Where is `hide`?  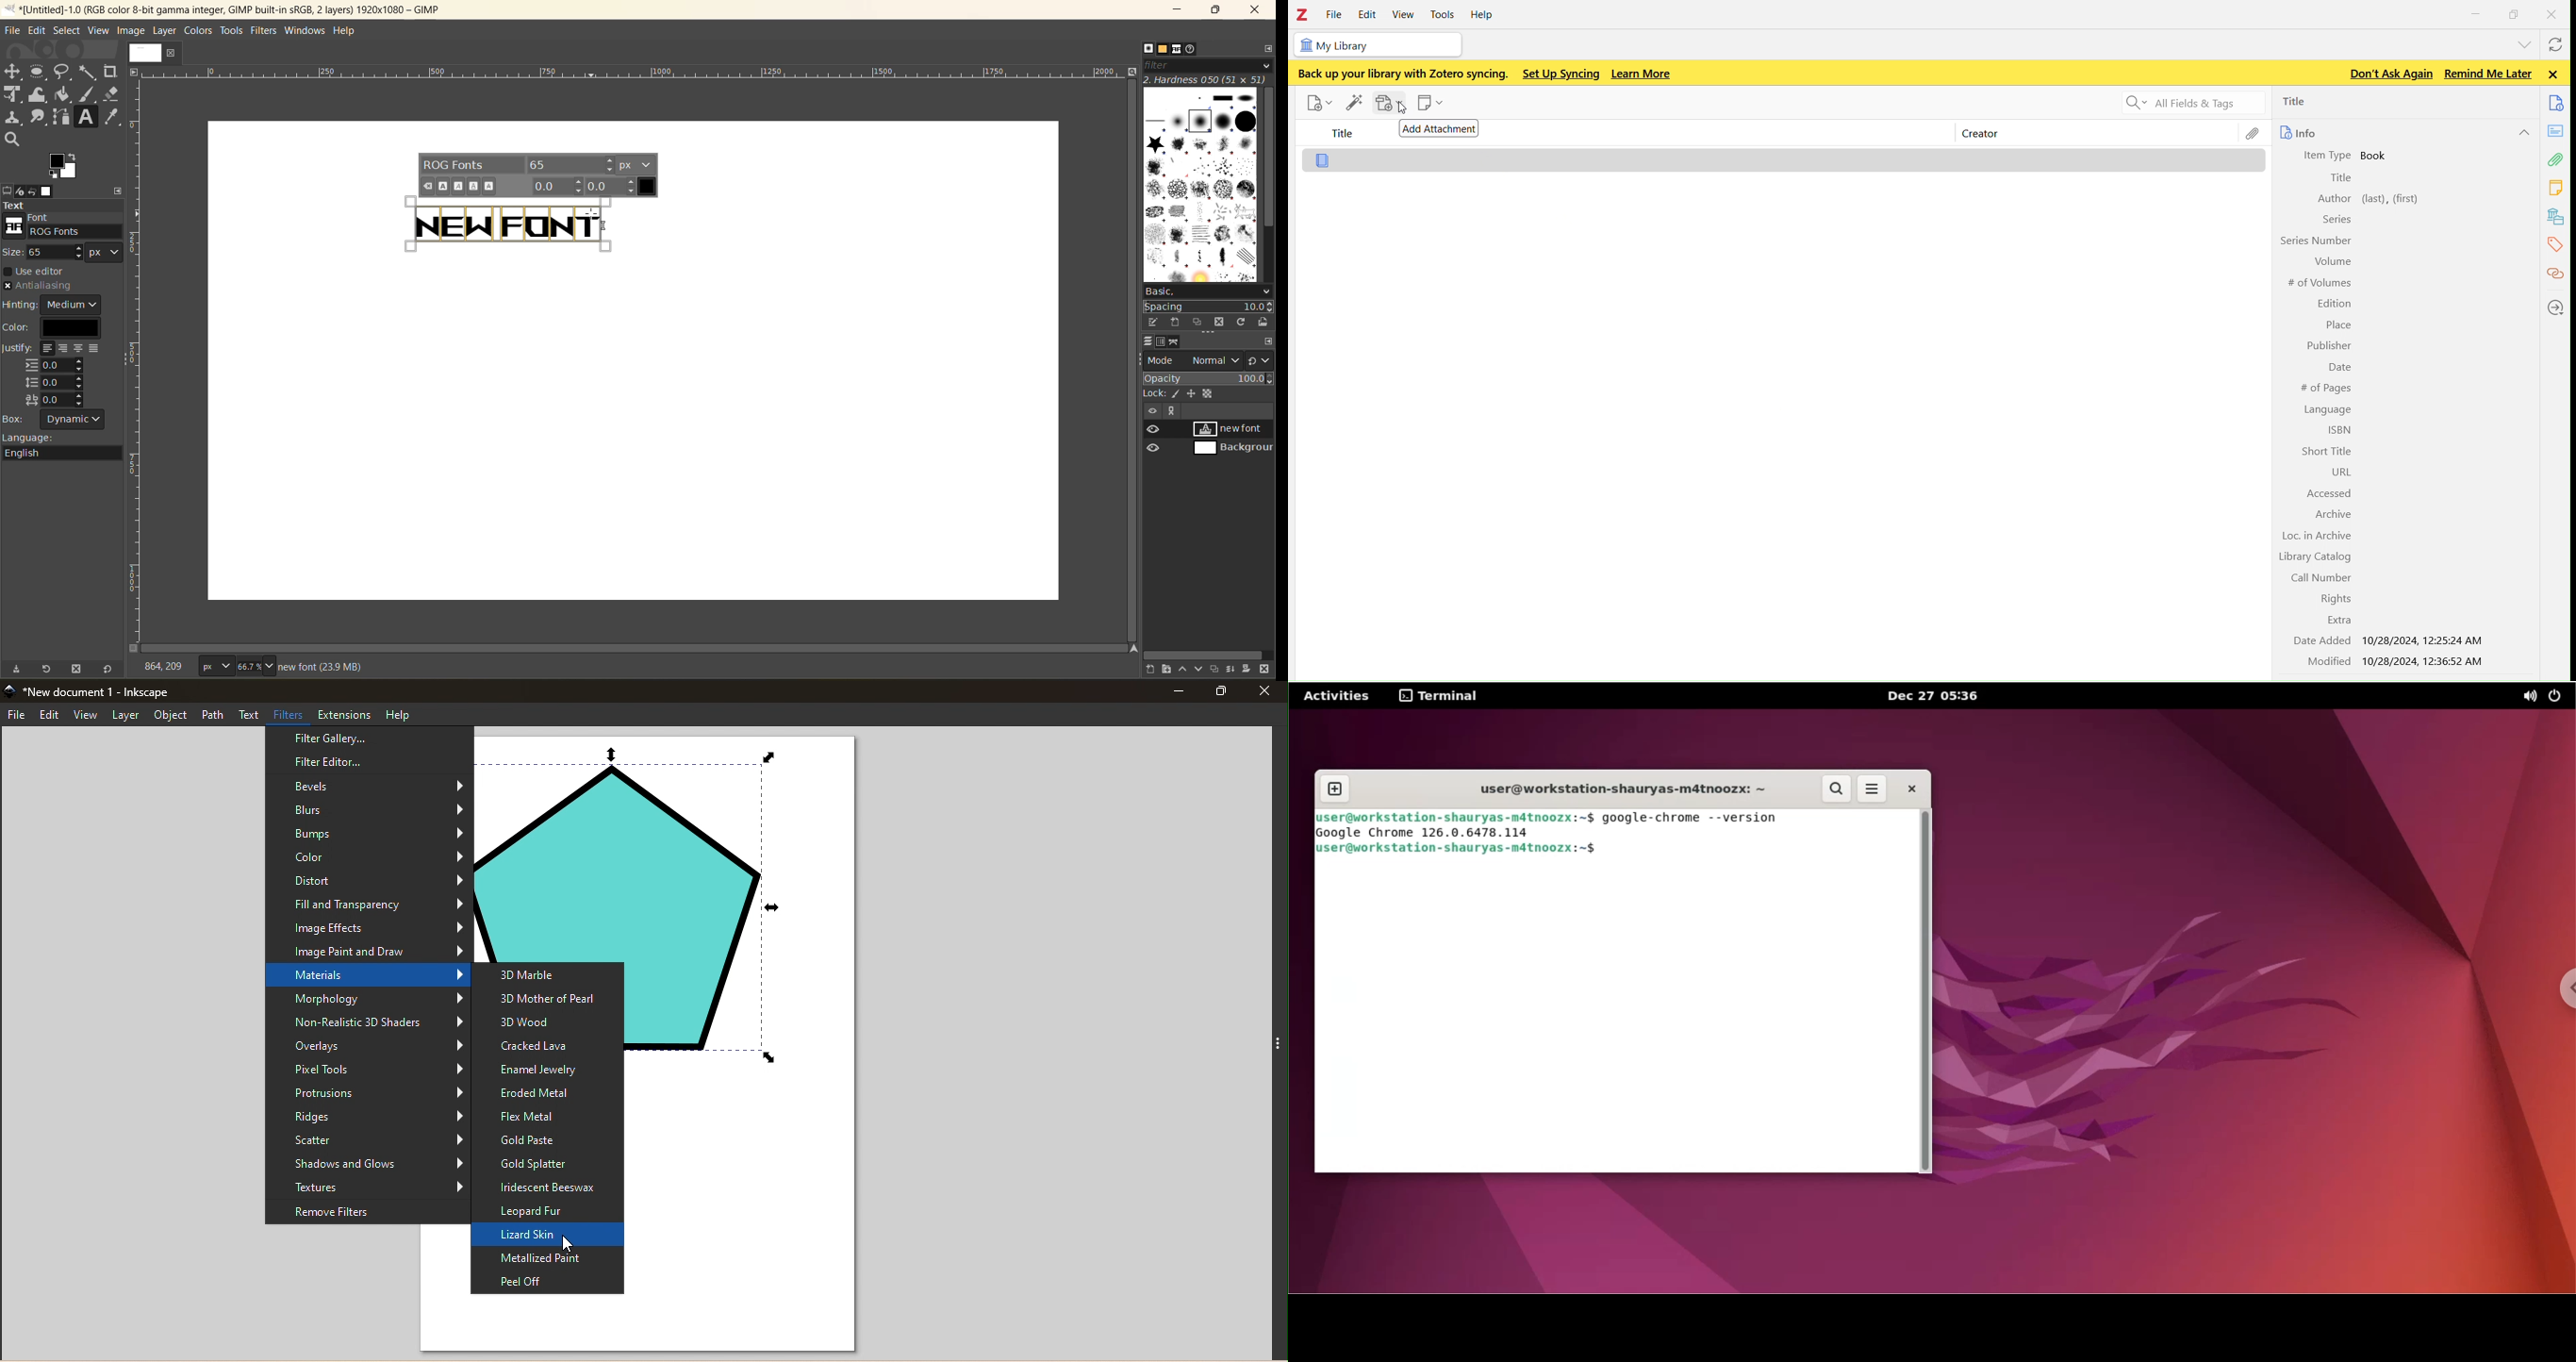
hide is located at coordinates (2522, 132).